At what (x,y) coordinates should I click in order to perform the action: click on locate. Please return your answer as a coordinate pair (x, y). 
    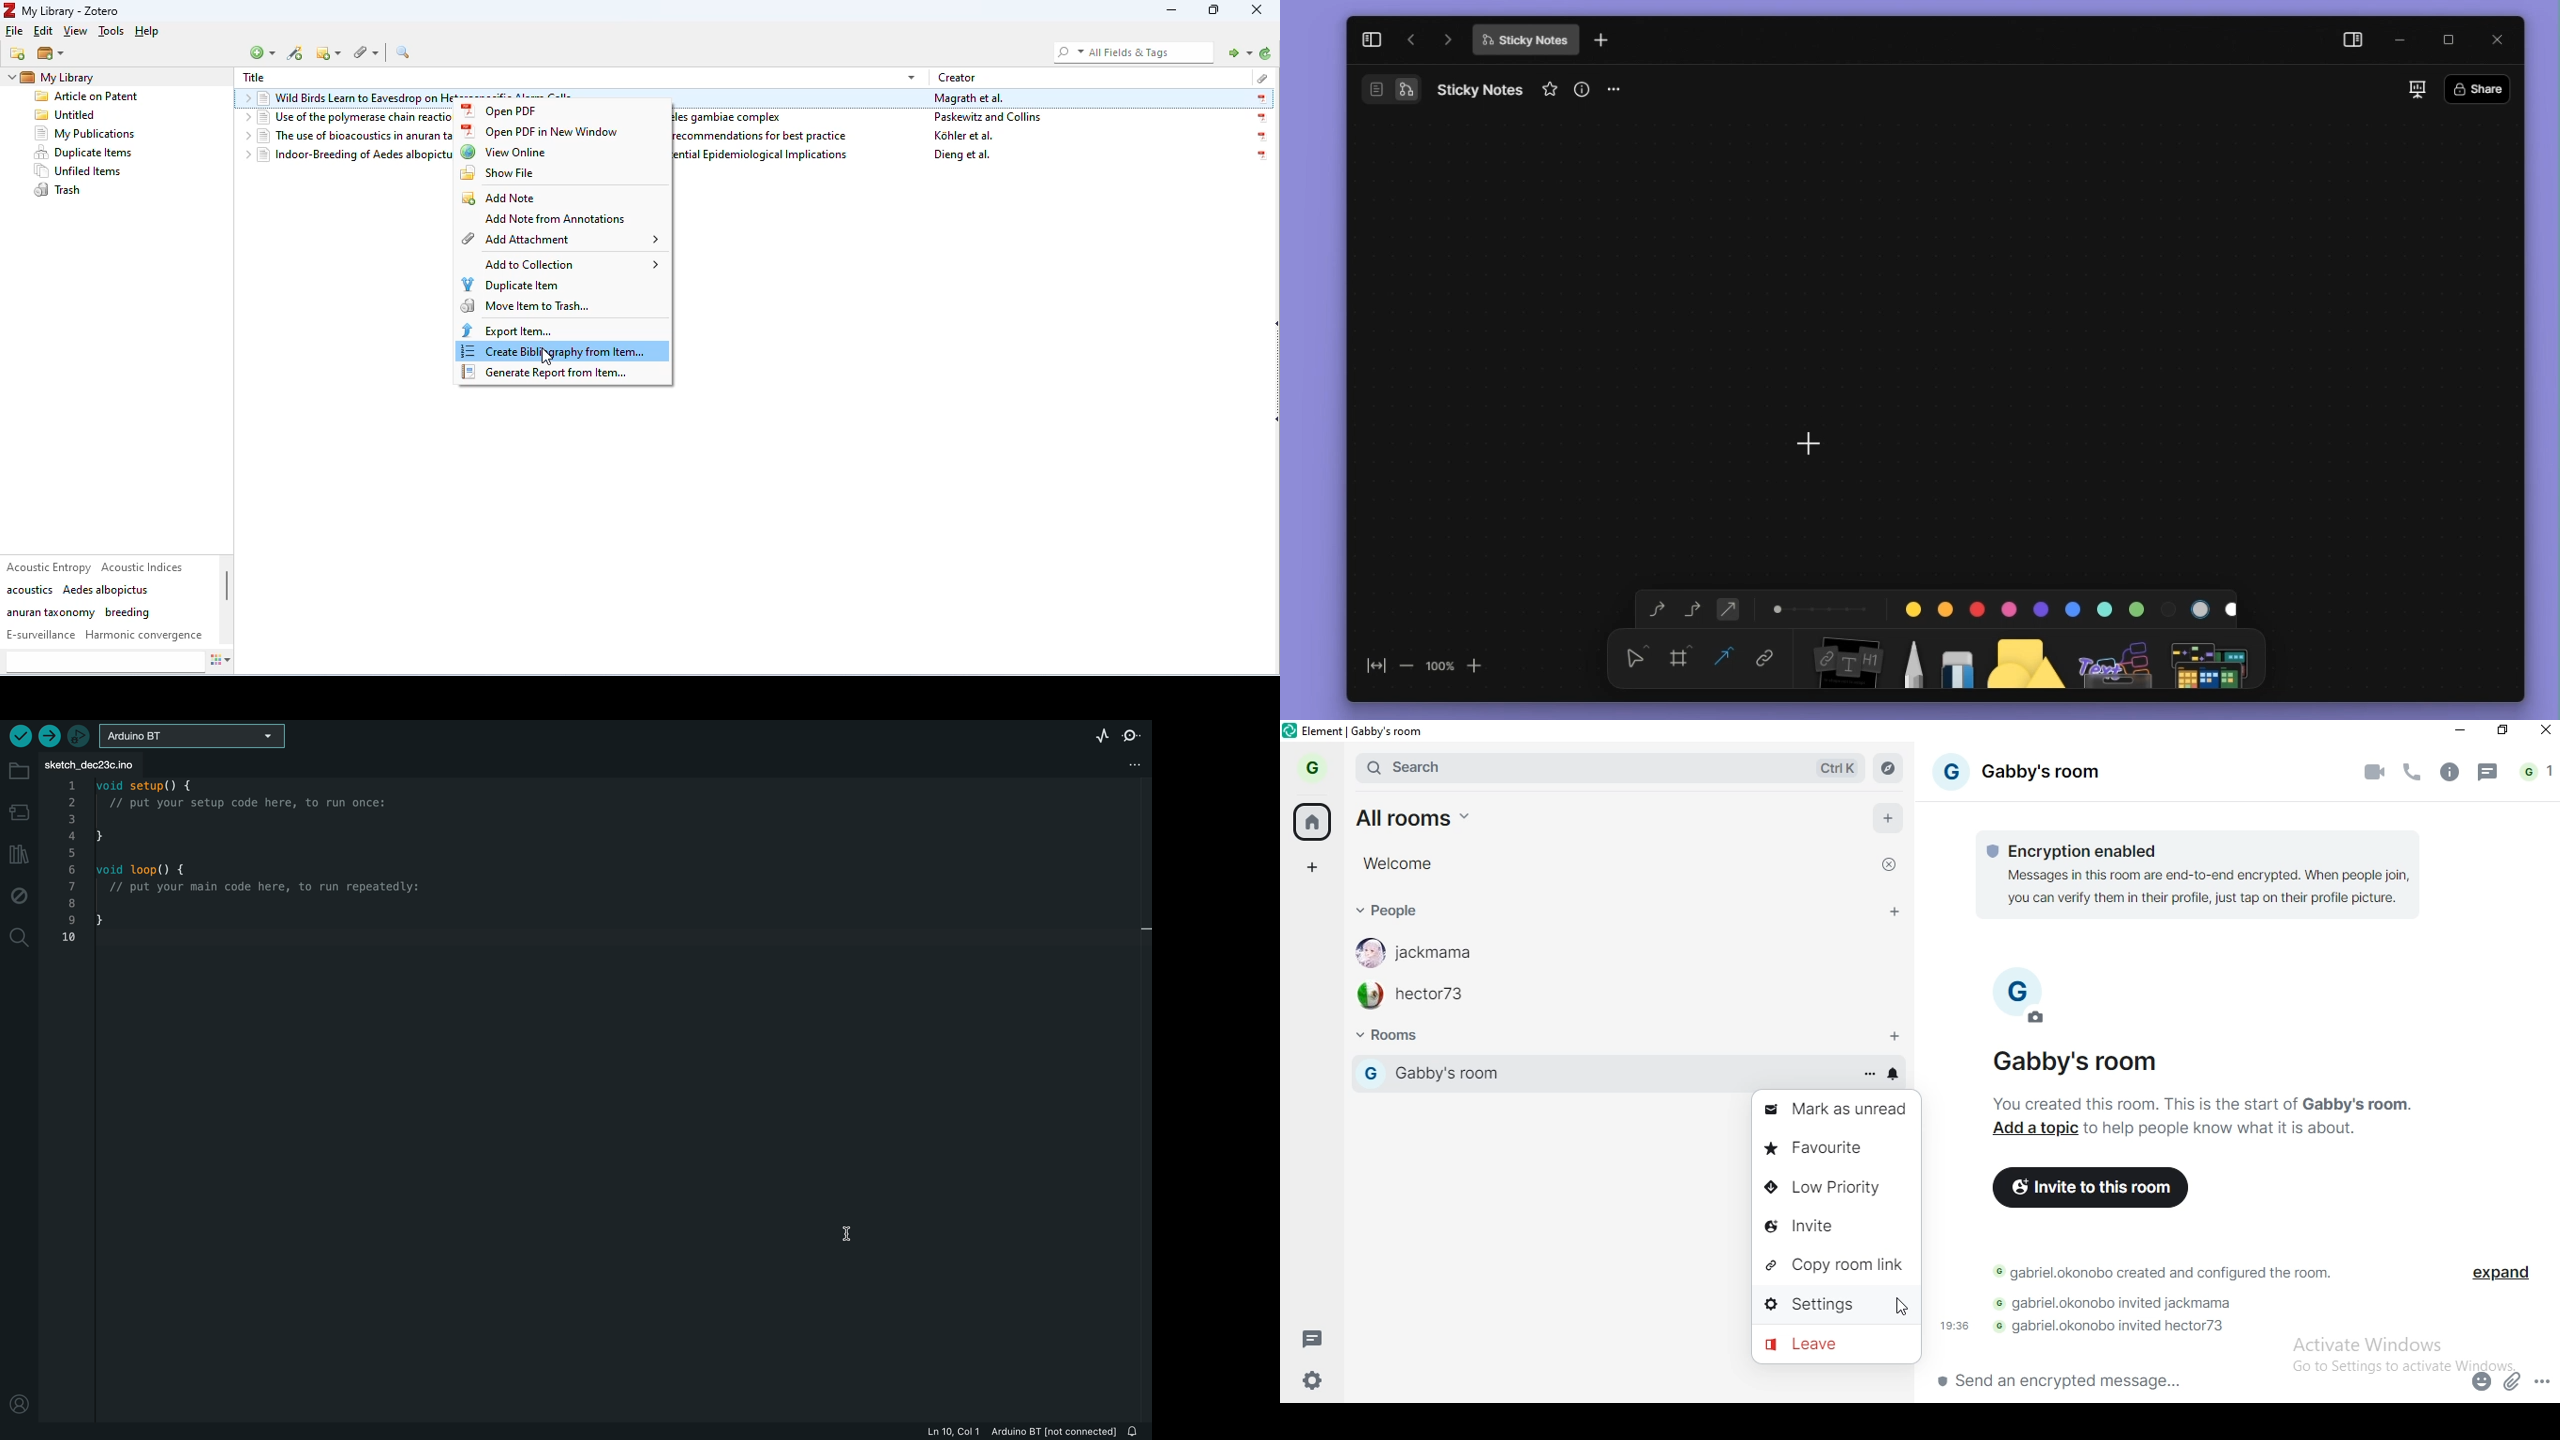
    Looking at the image, I should click on (1236, 52).